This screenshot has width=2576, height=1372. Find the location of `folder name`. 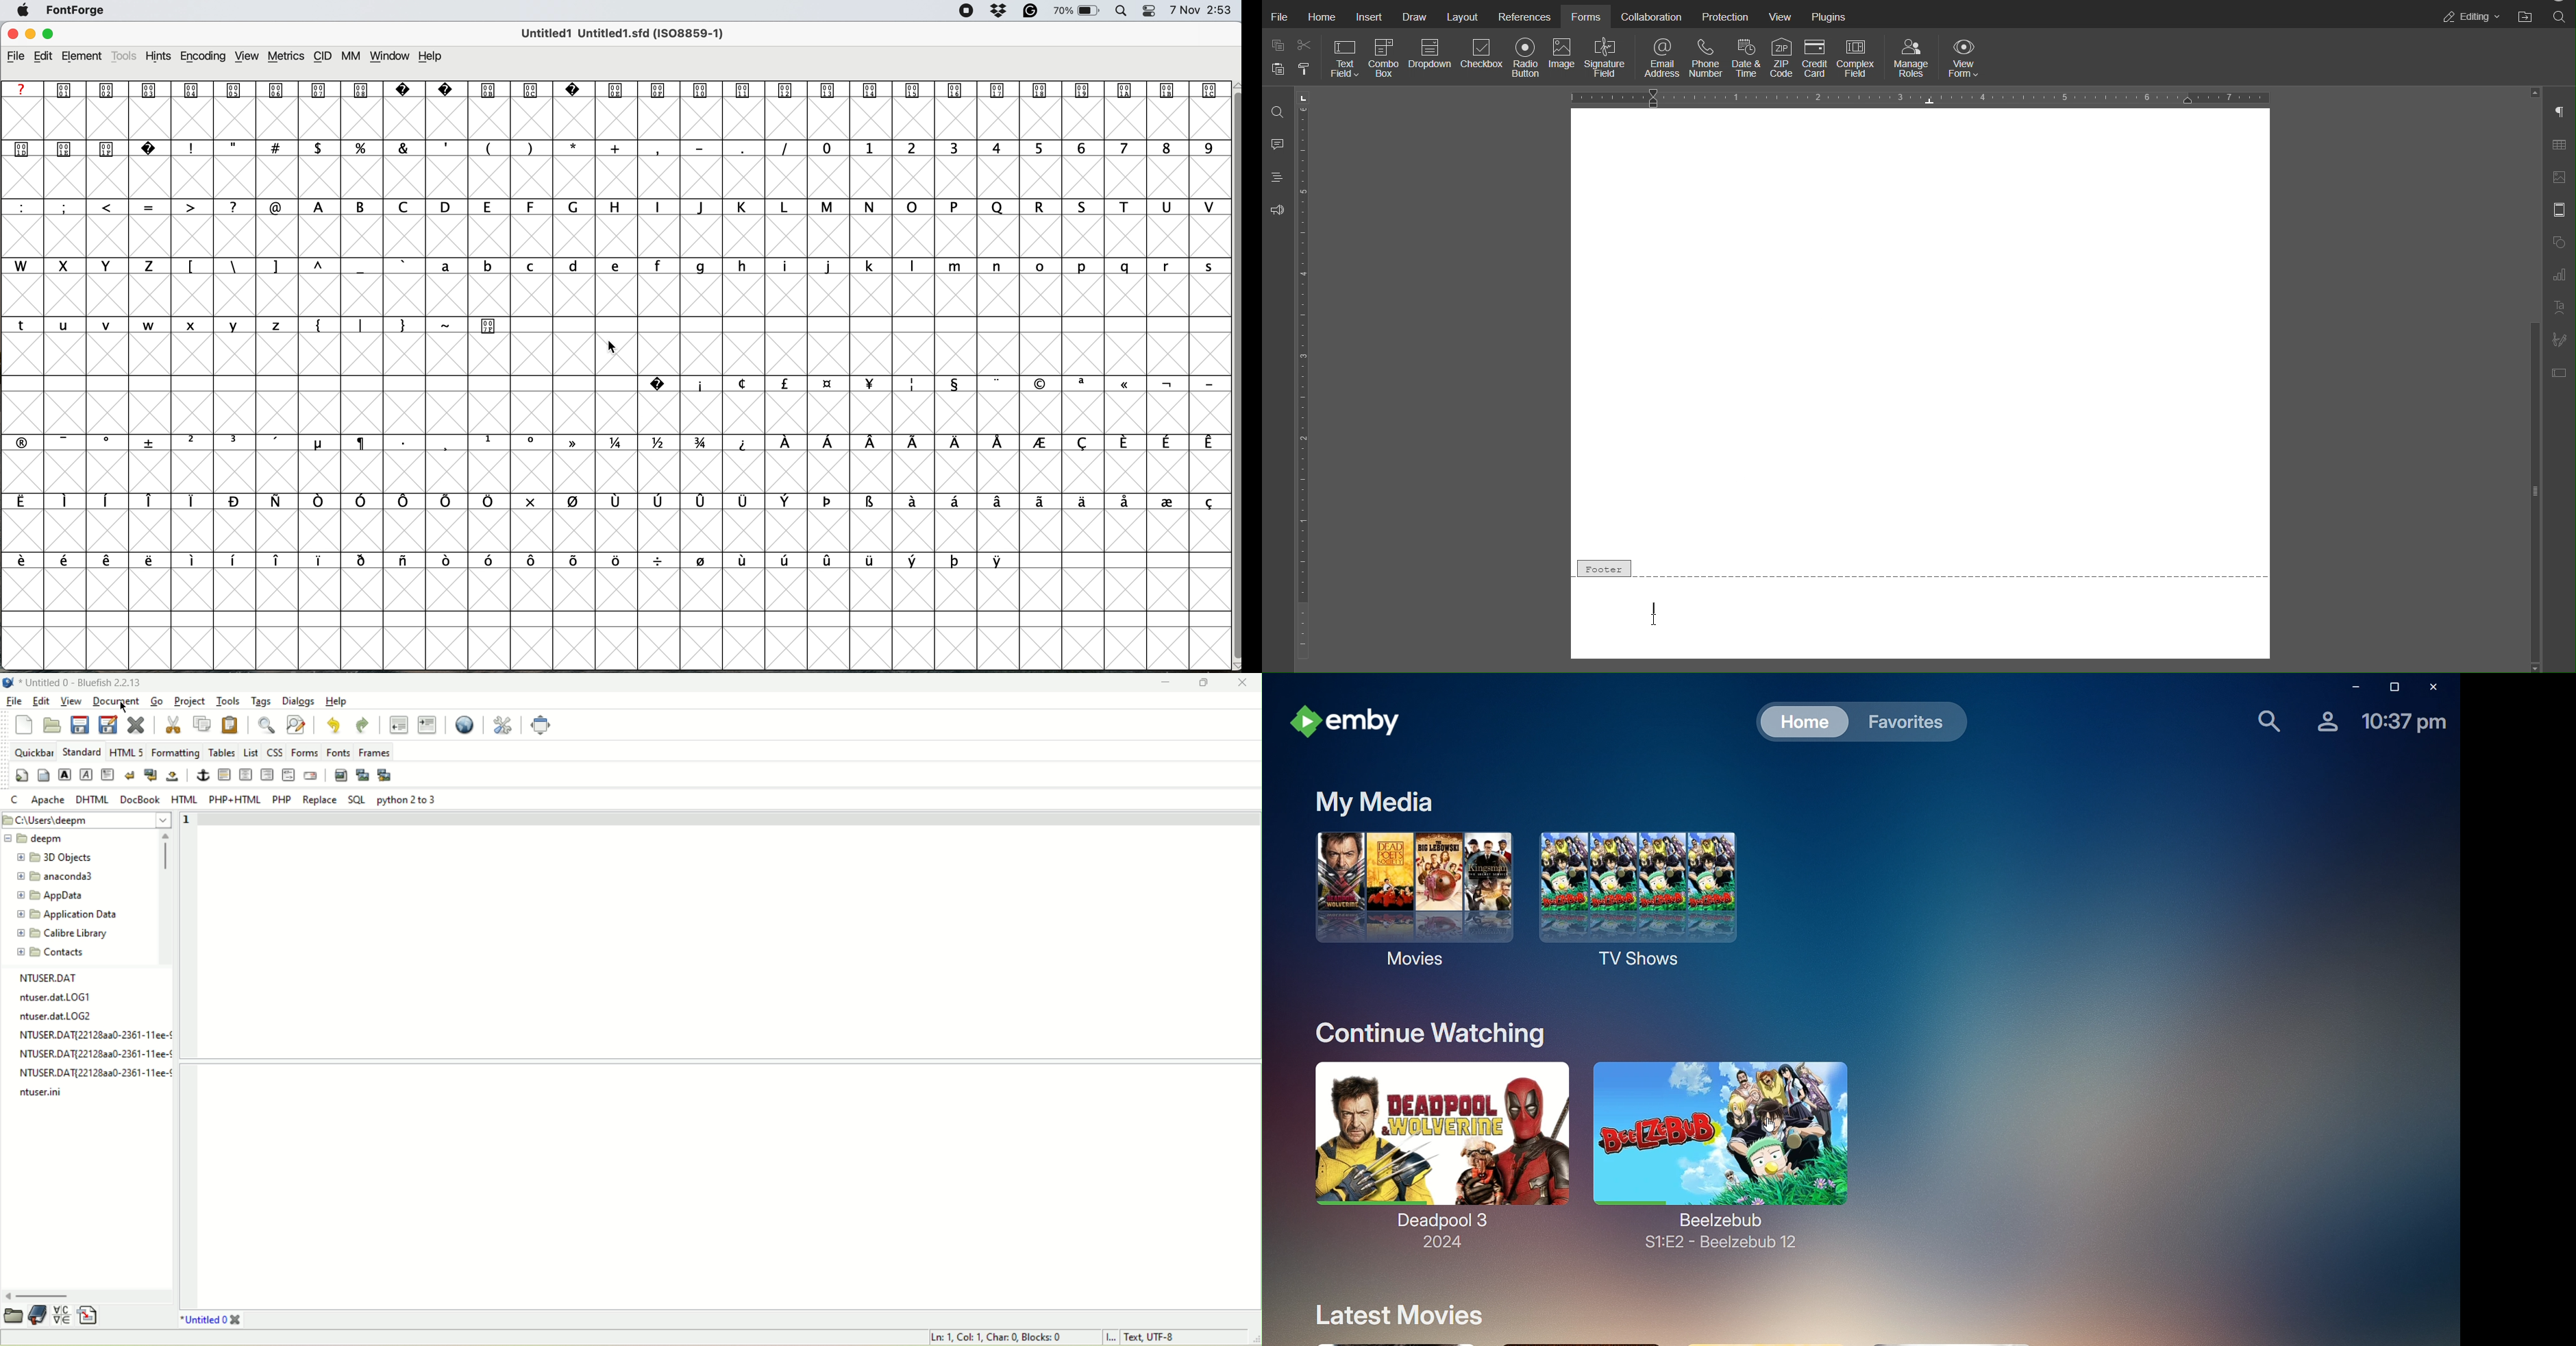

folder name is located at coordinates (66, 914).